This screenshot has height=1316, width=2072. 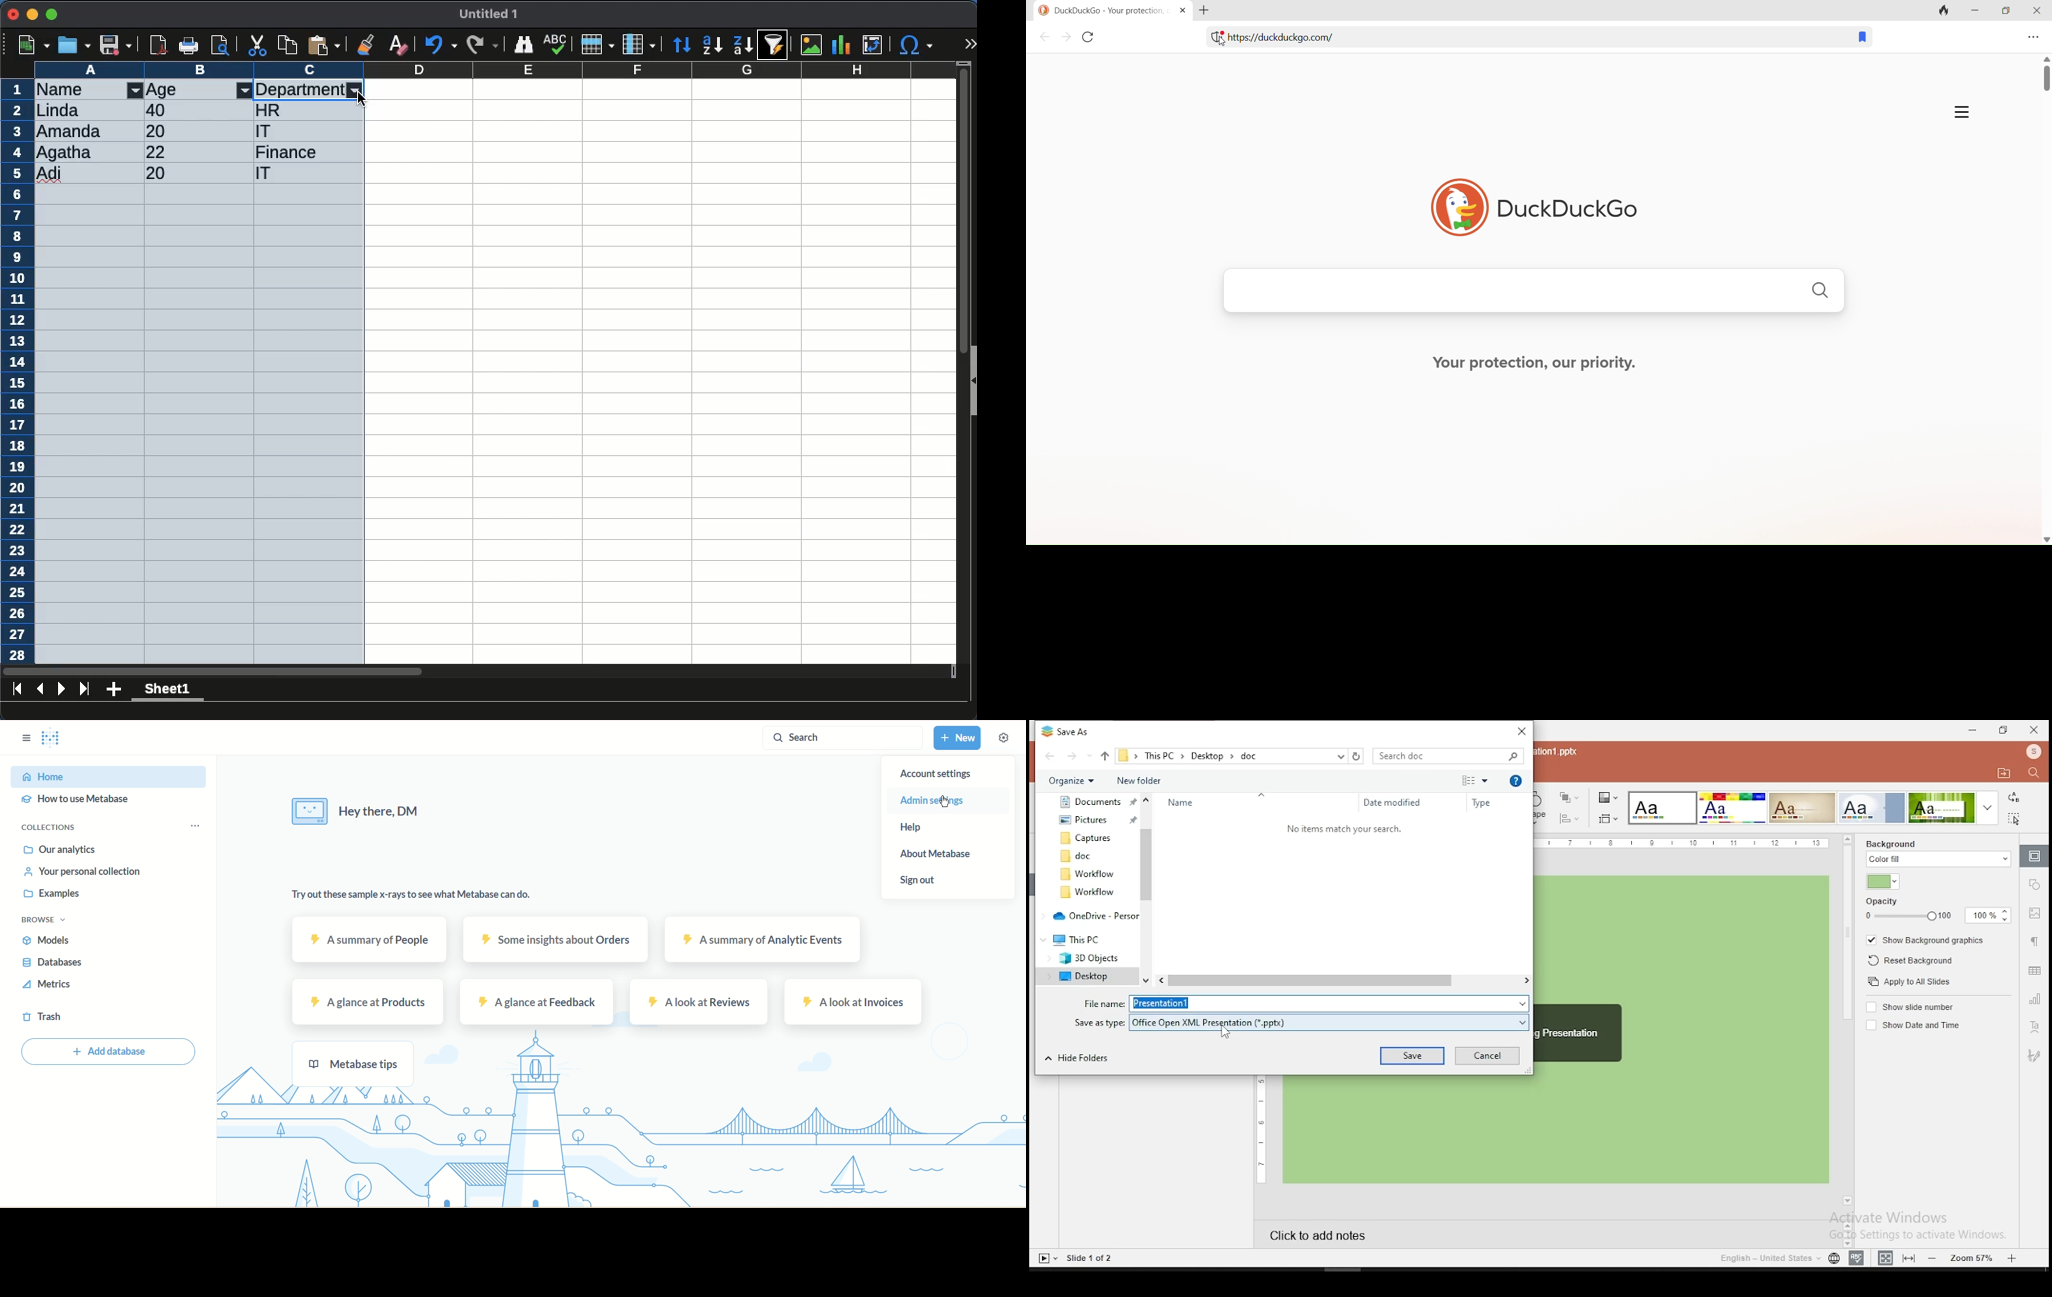 I want to click on Date Modified, so click(x=1392, y=802).